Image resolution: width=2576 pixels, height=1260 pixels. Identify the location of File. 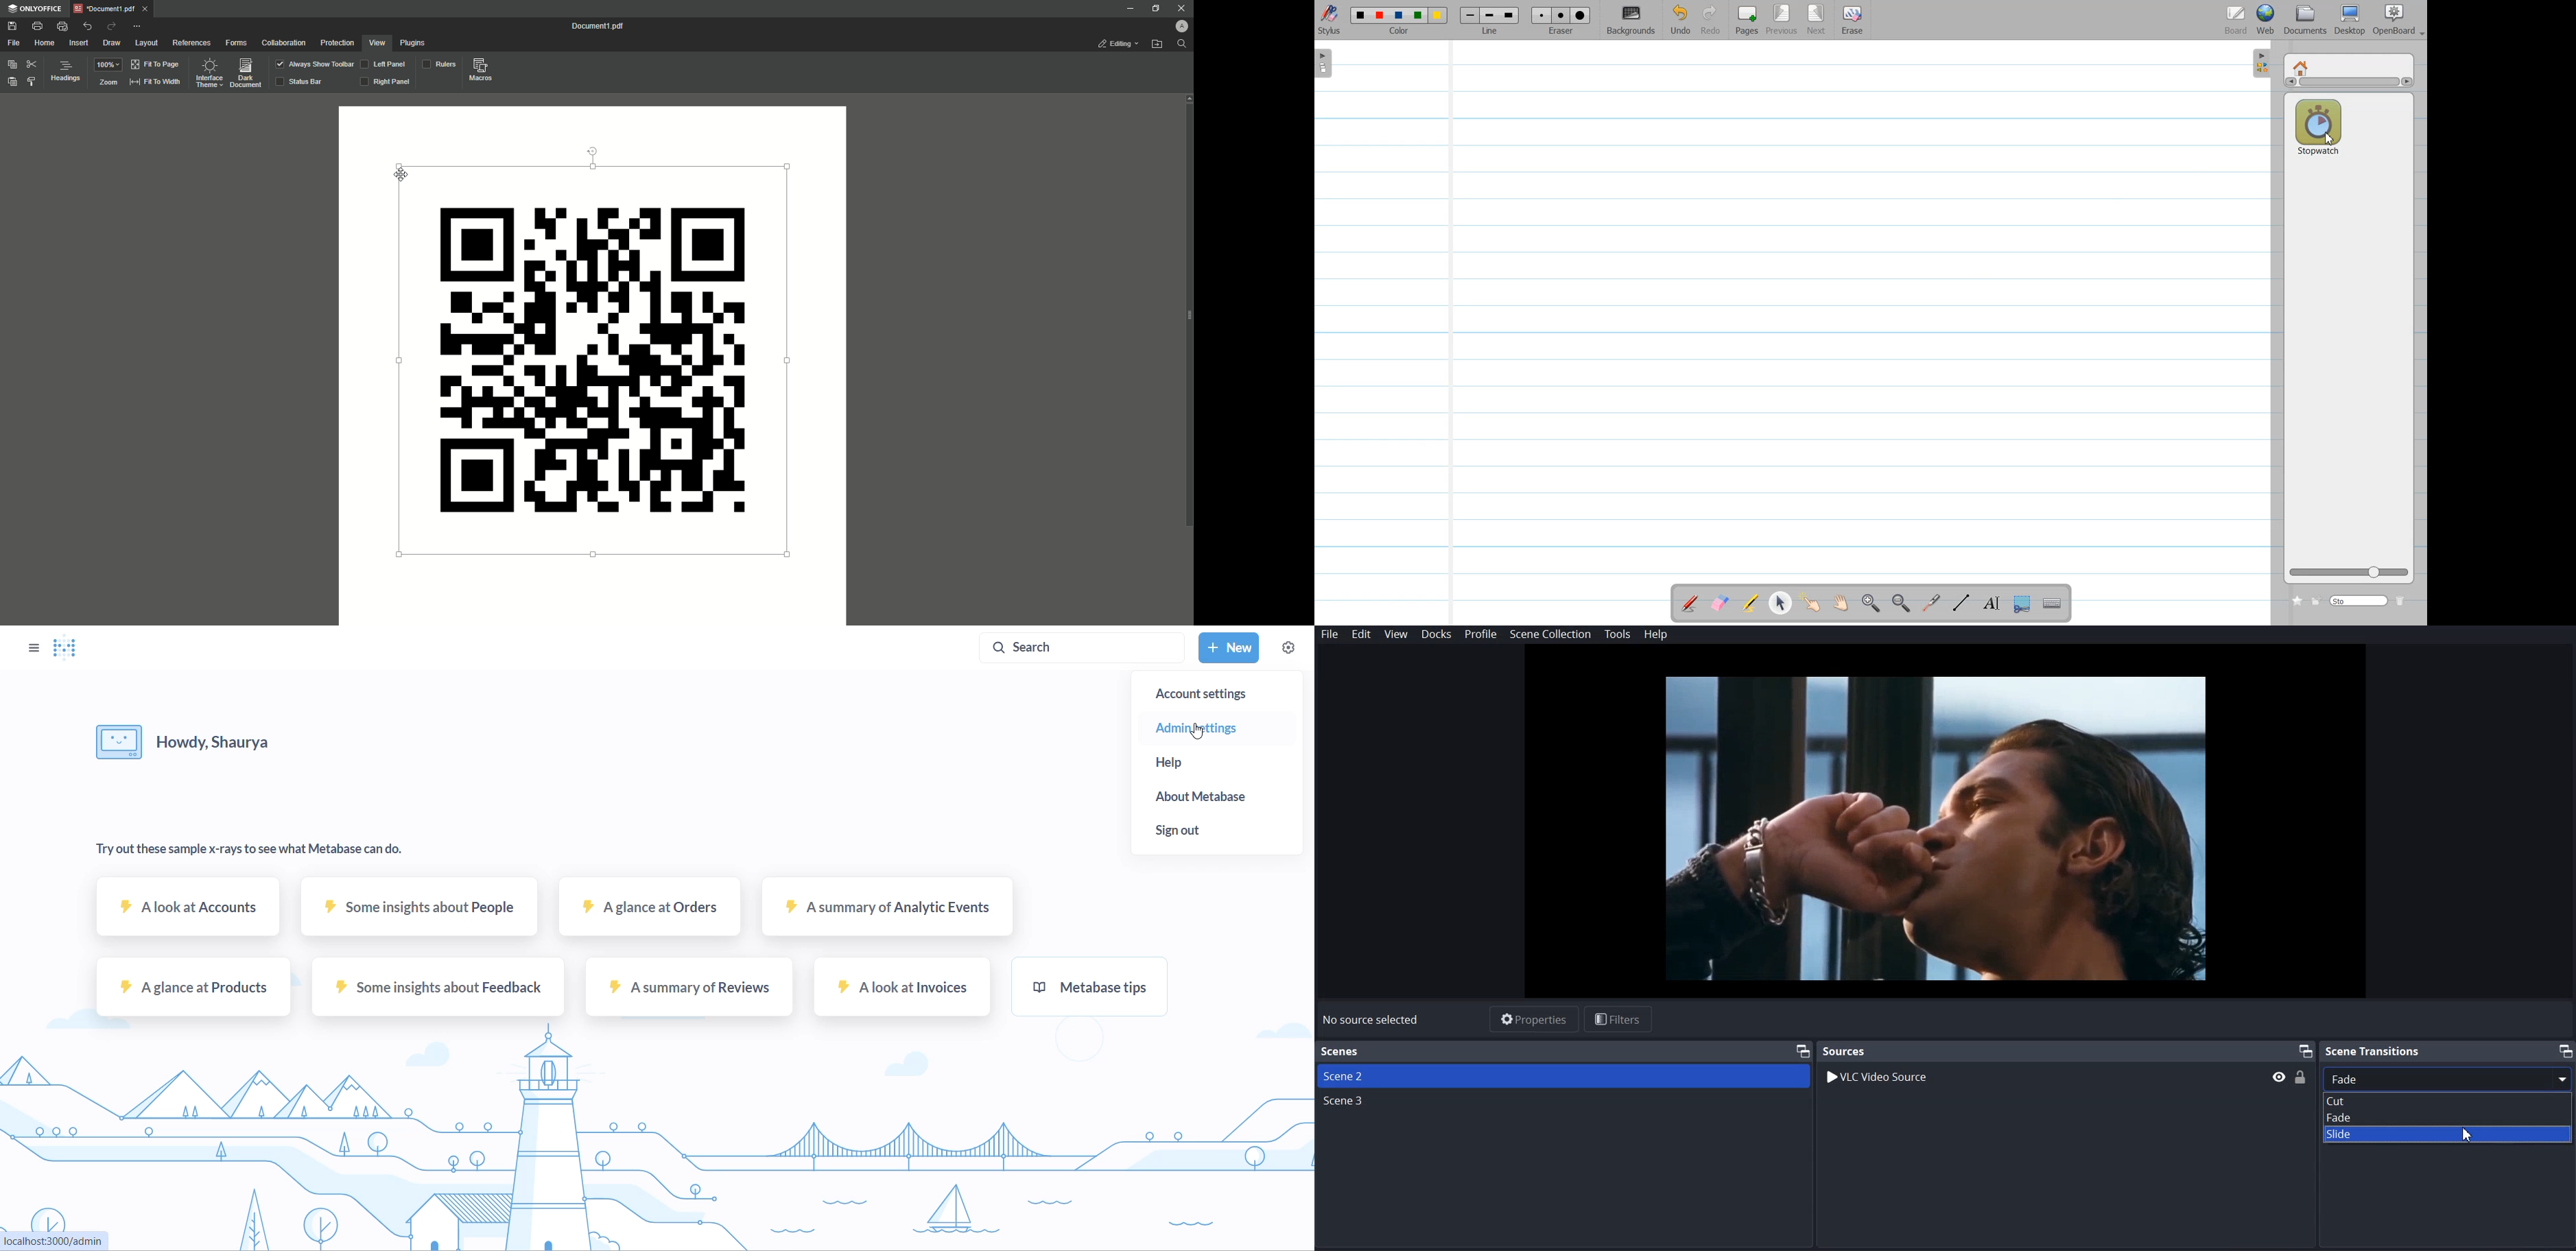
(1330, 633).